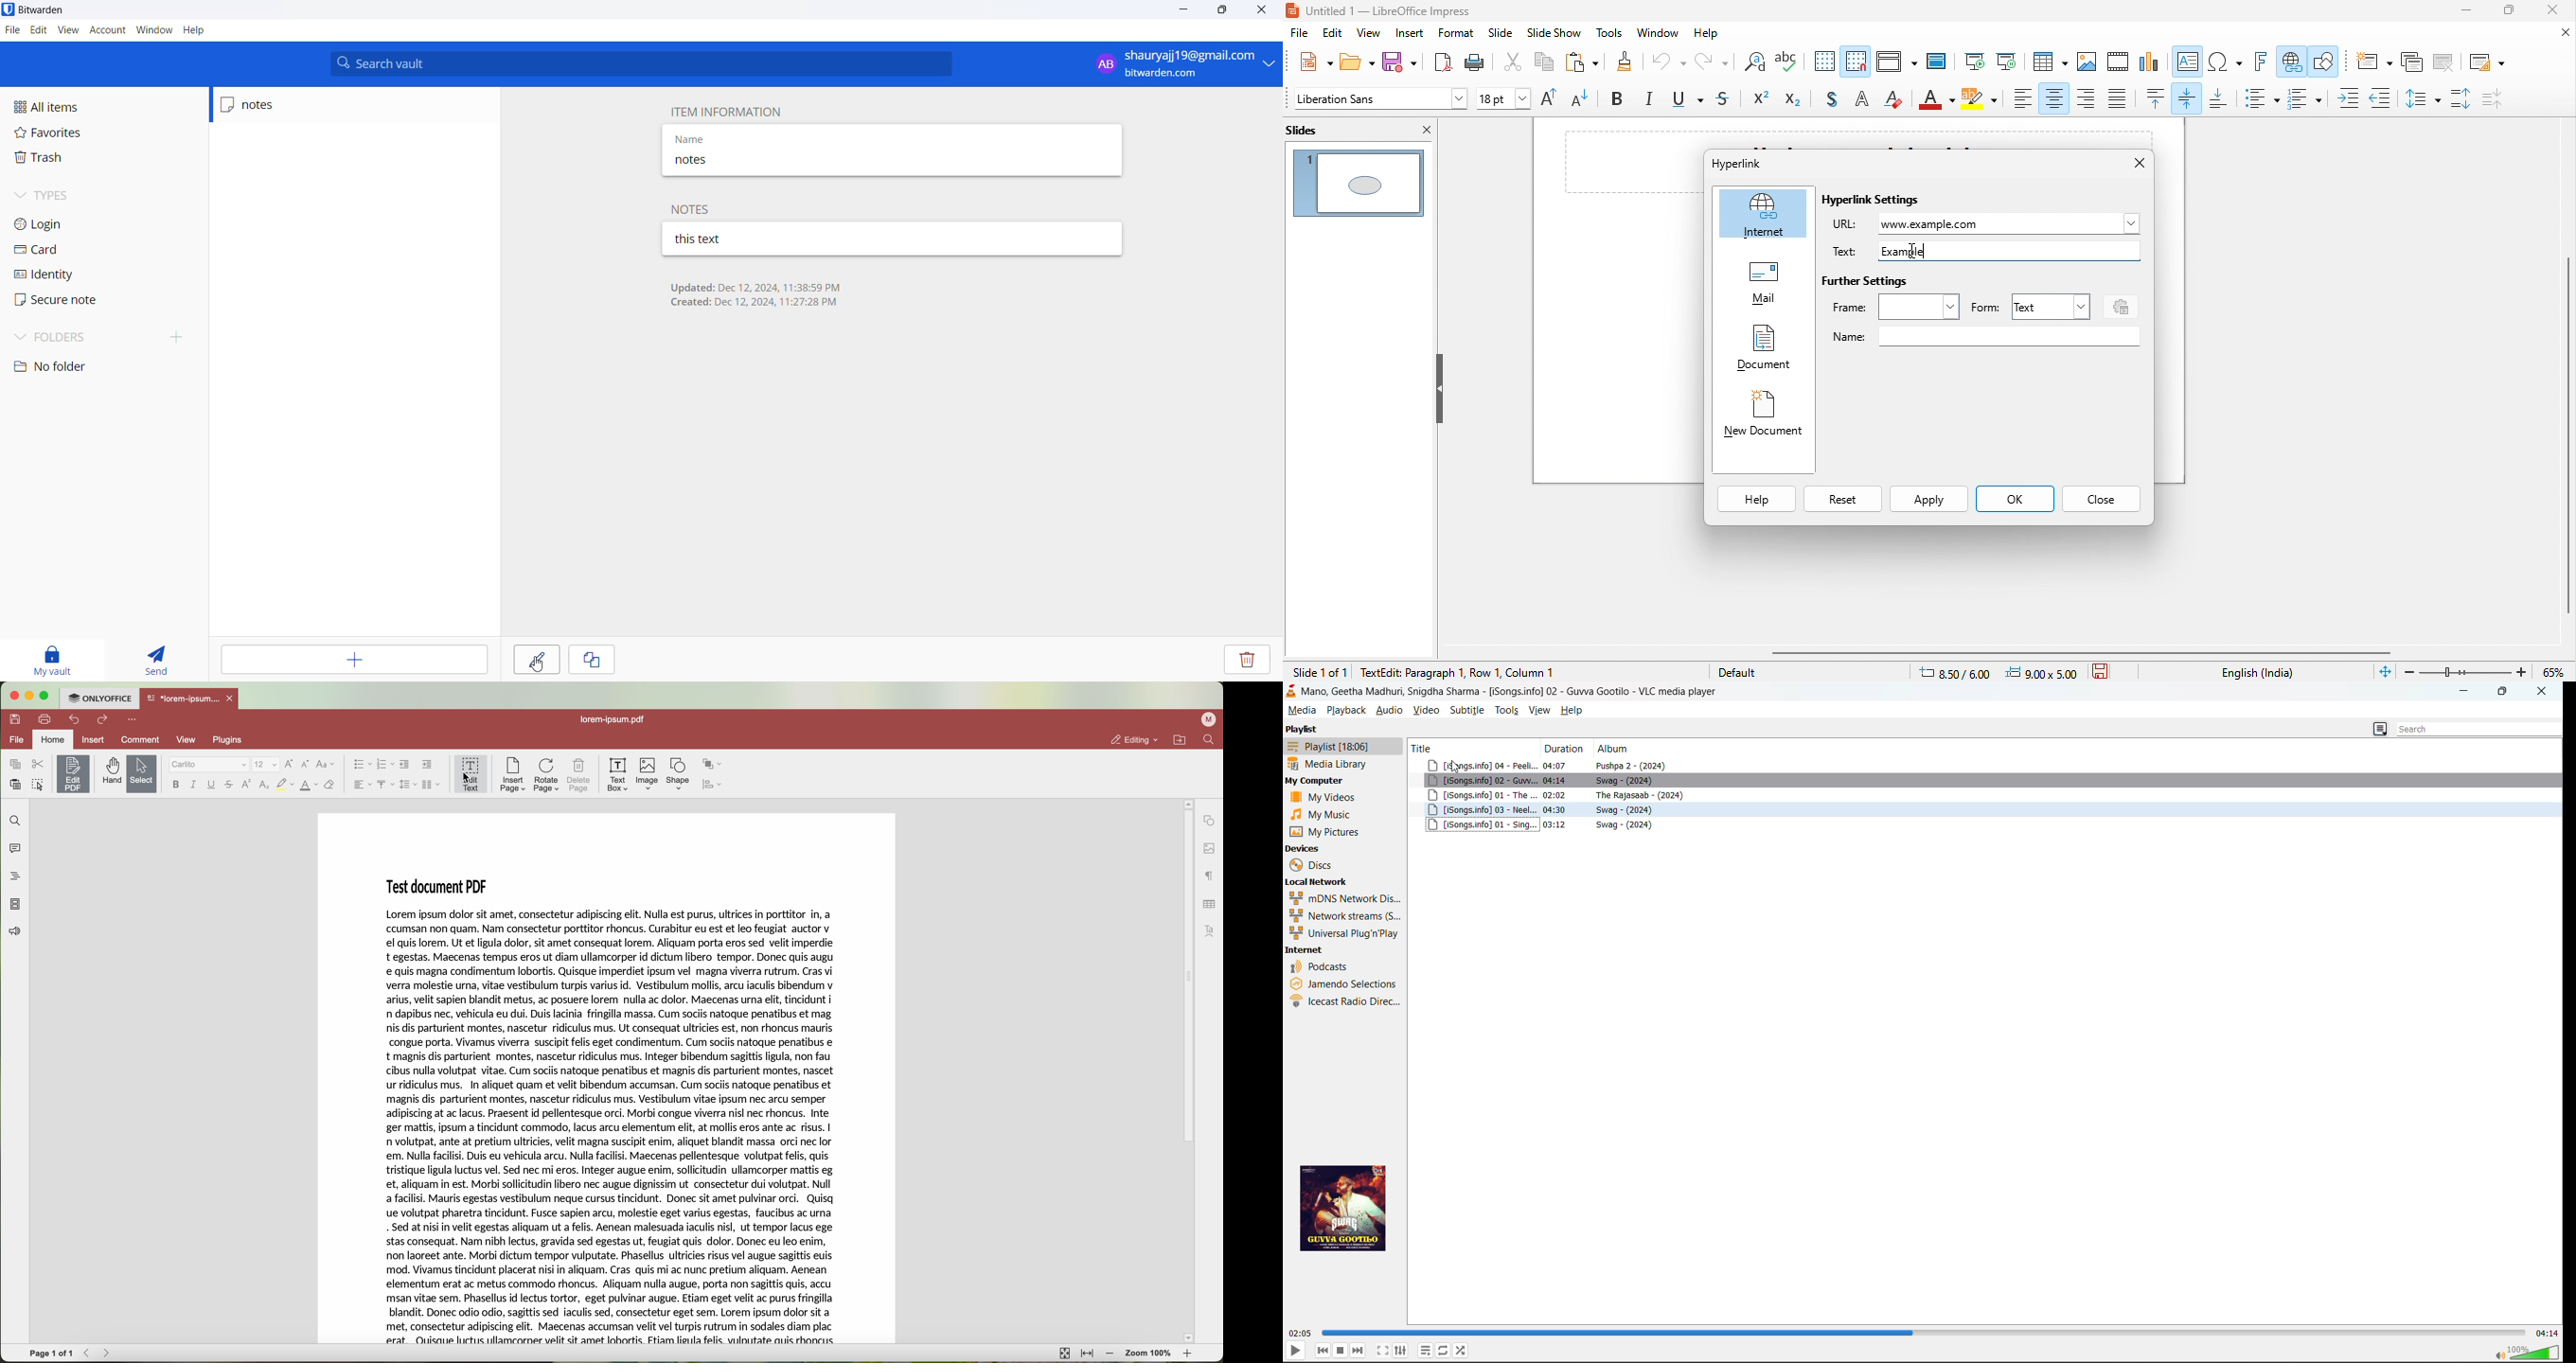 Image resolution: width=2576 pixels, height=1372 pixels. What do you see at coordinates (2189, 63) in the screenshot?
I see `text box` at bounding box center [2189, 63].